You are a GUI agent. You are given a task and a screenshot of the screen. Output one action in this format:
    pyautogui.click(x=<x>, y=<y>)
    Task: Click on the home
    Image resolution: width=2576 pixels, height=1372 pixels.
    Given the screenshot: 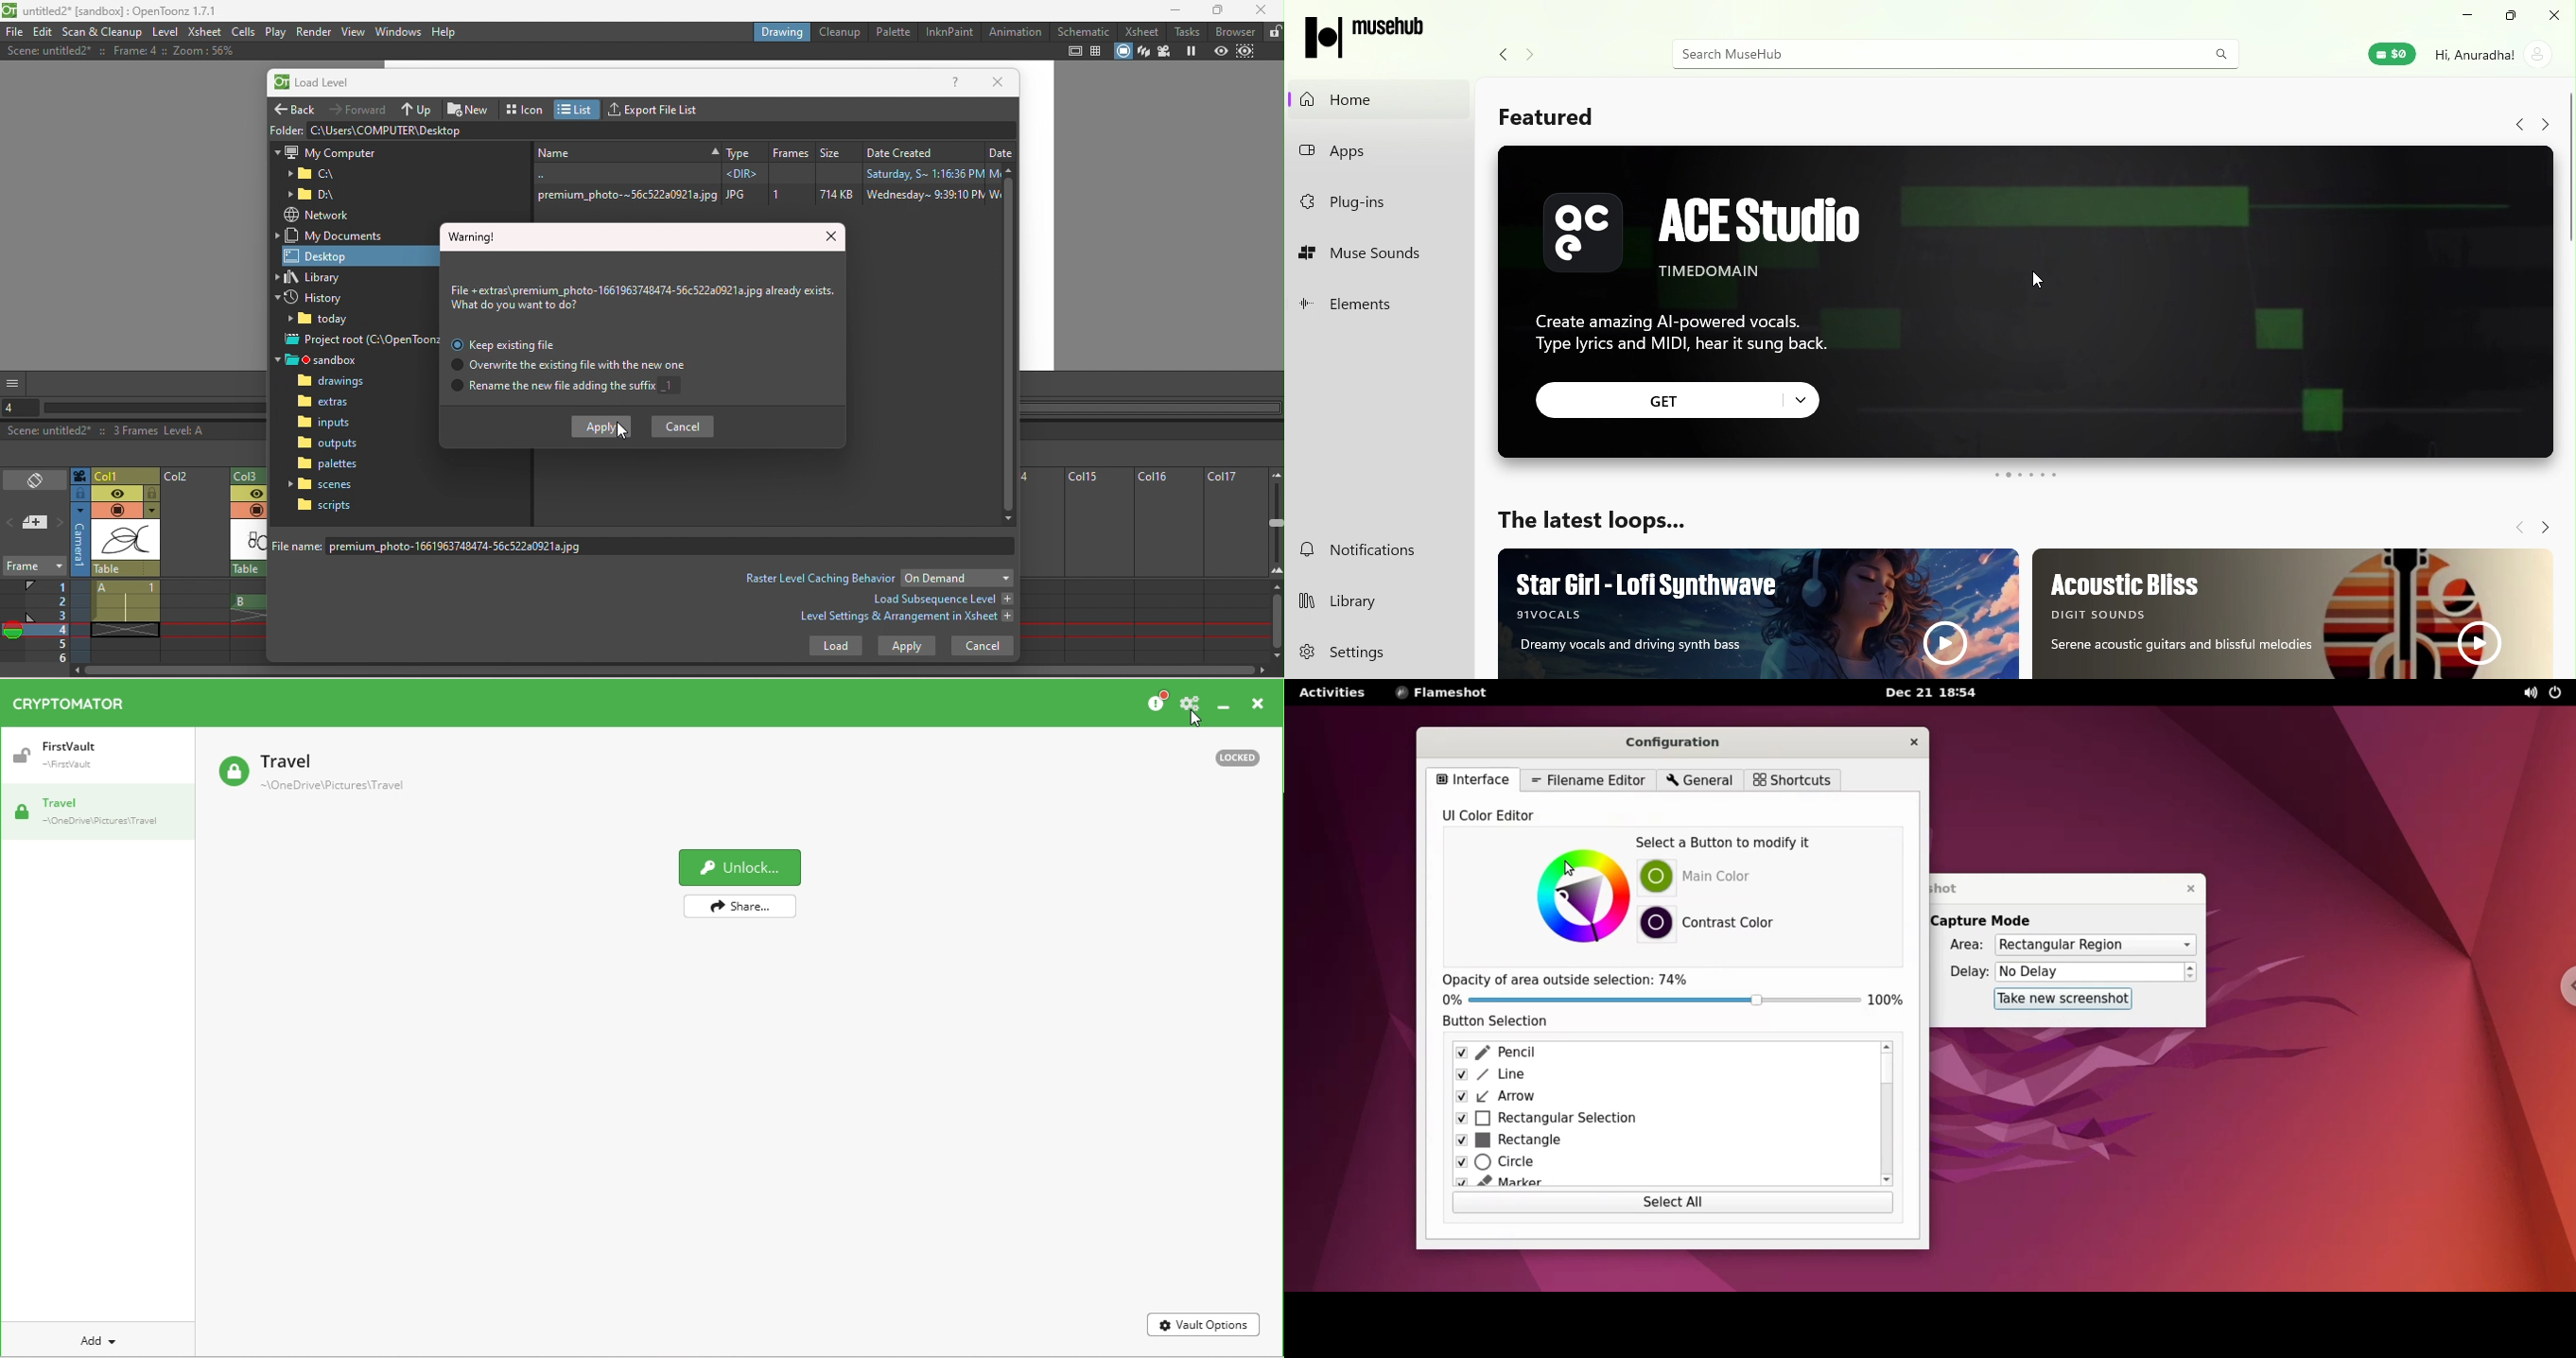 What is the action you would take?
    pyautogui.click(x=1373, y=99)
    